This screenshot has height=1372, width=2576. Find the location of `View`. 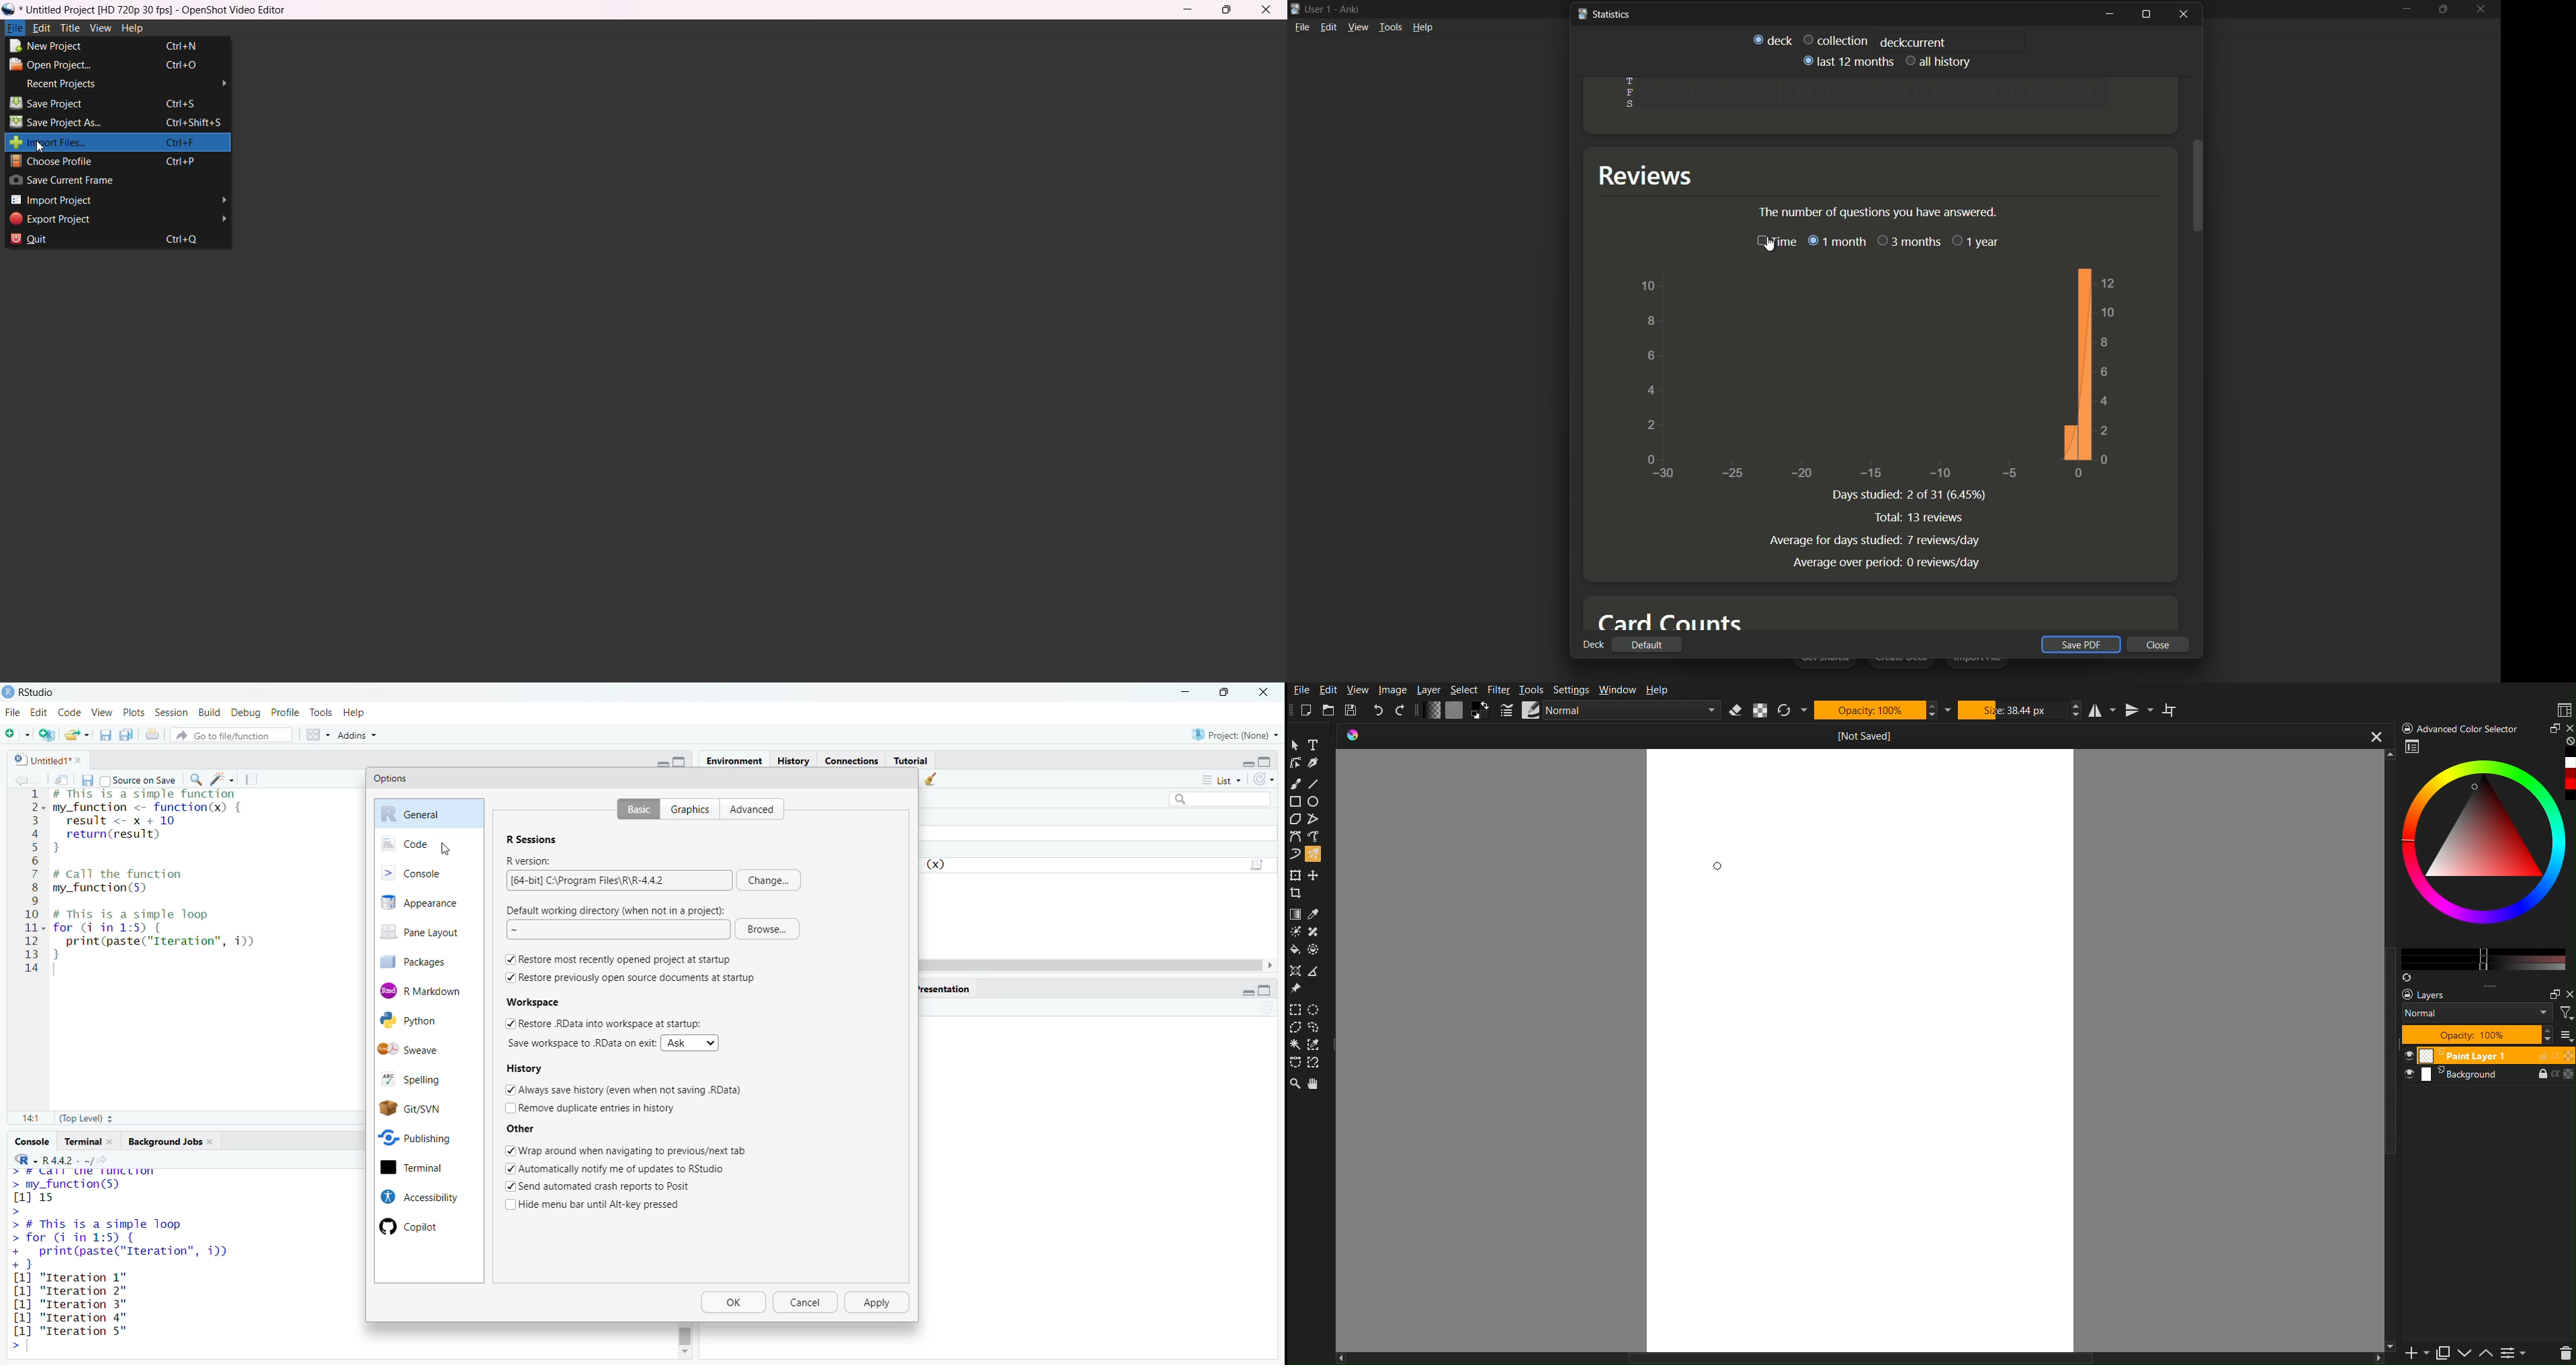

View is located at coordinates (1358, 690).